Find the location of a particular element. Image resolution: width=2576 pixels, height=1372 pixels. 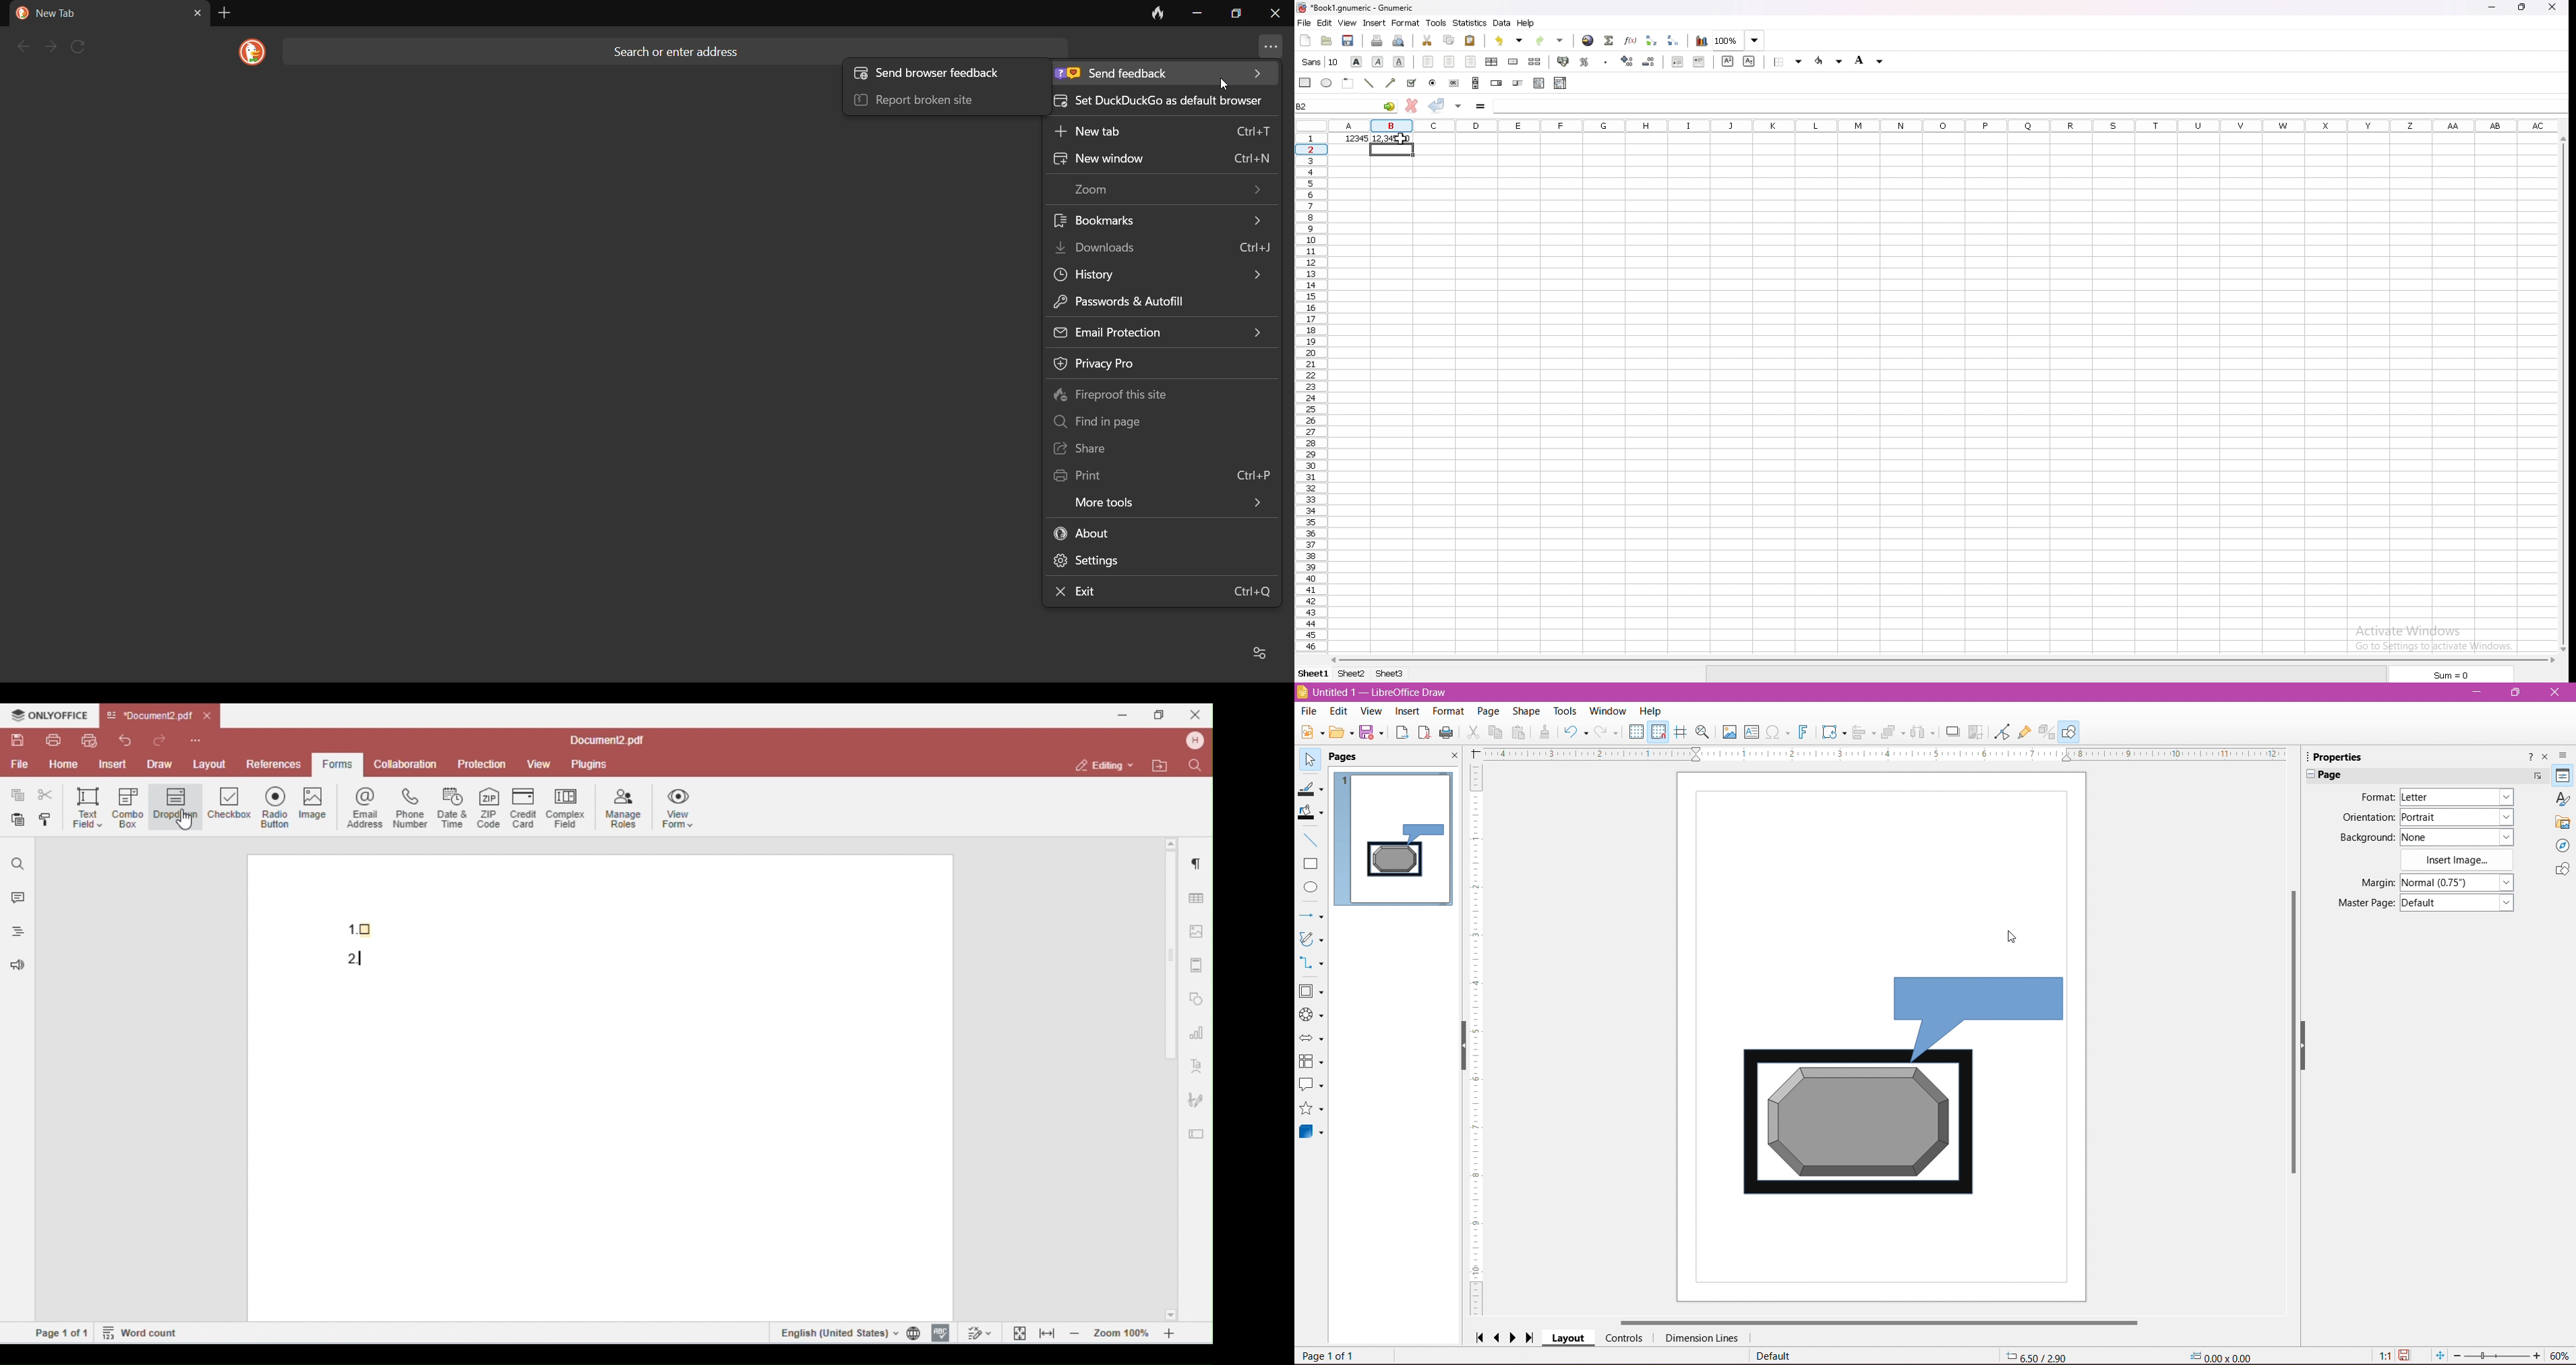

Hide is located at coordinates (2312, 1052).